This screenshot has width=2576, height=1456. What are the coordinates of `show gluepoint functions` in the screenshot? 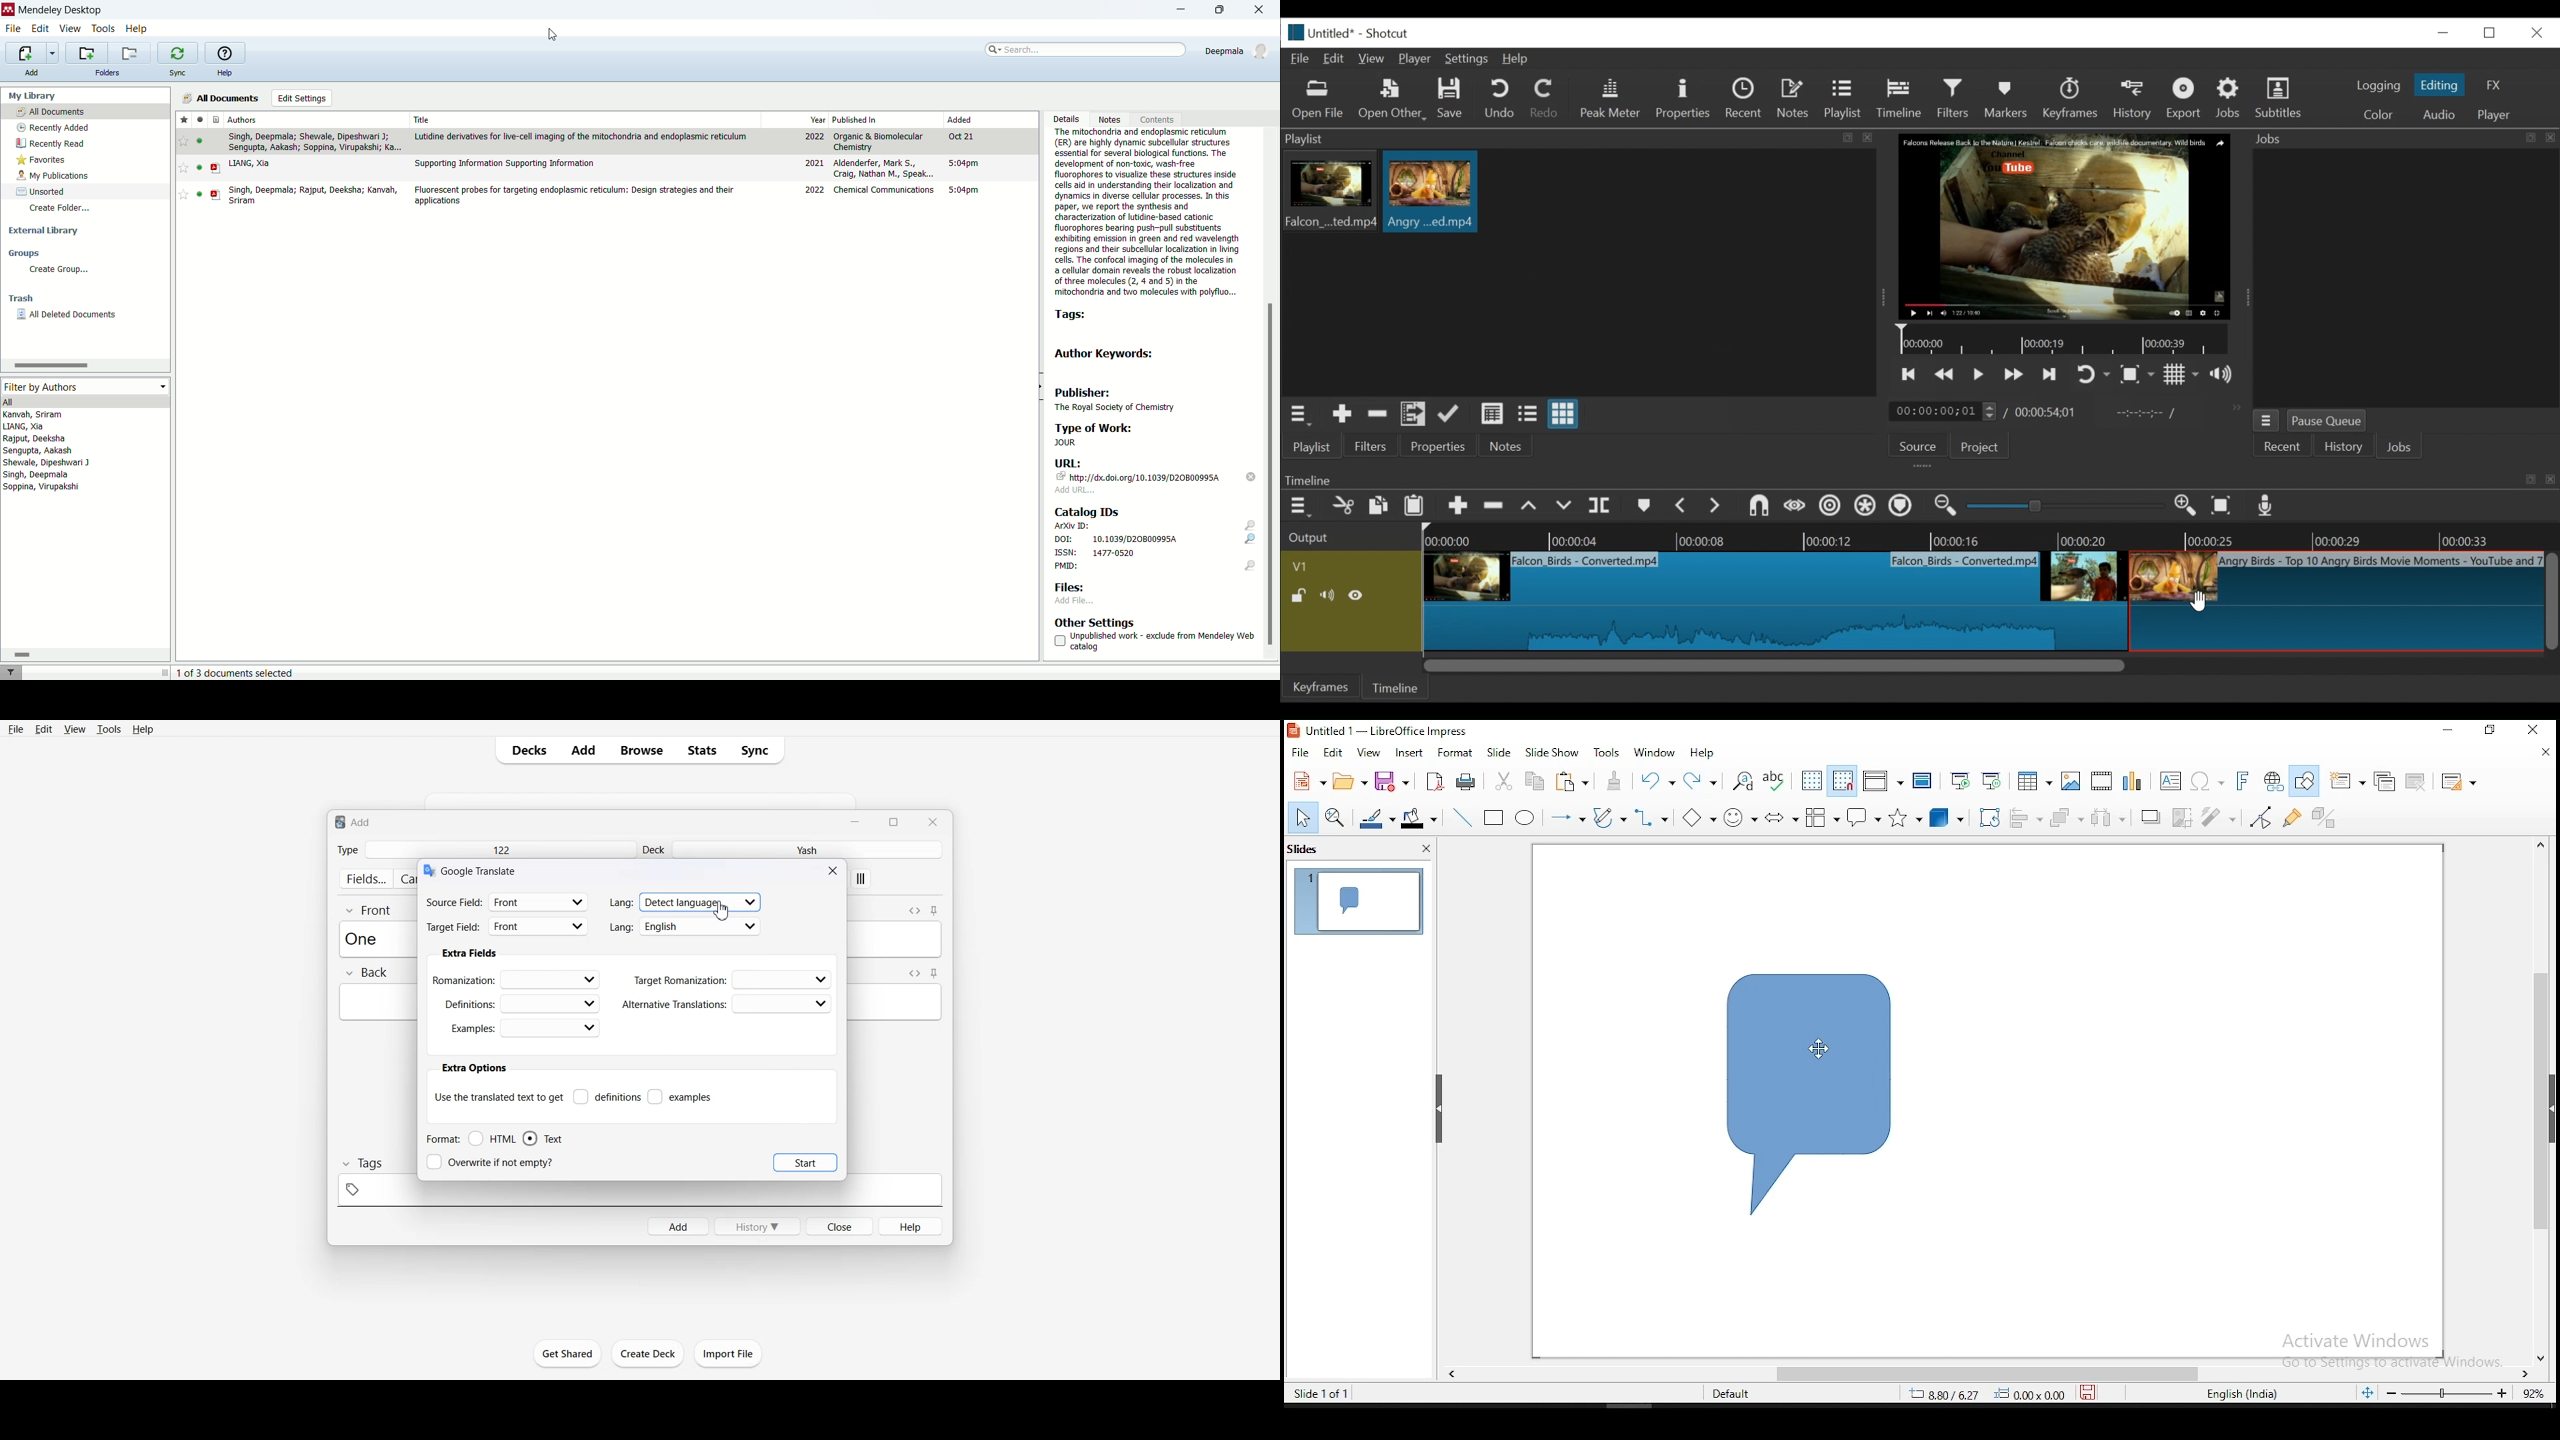 It's located at (2293, 818).